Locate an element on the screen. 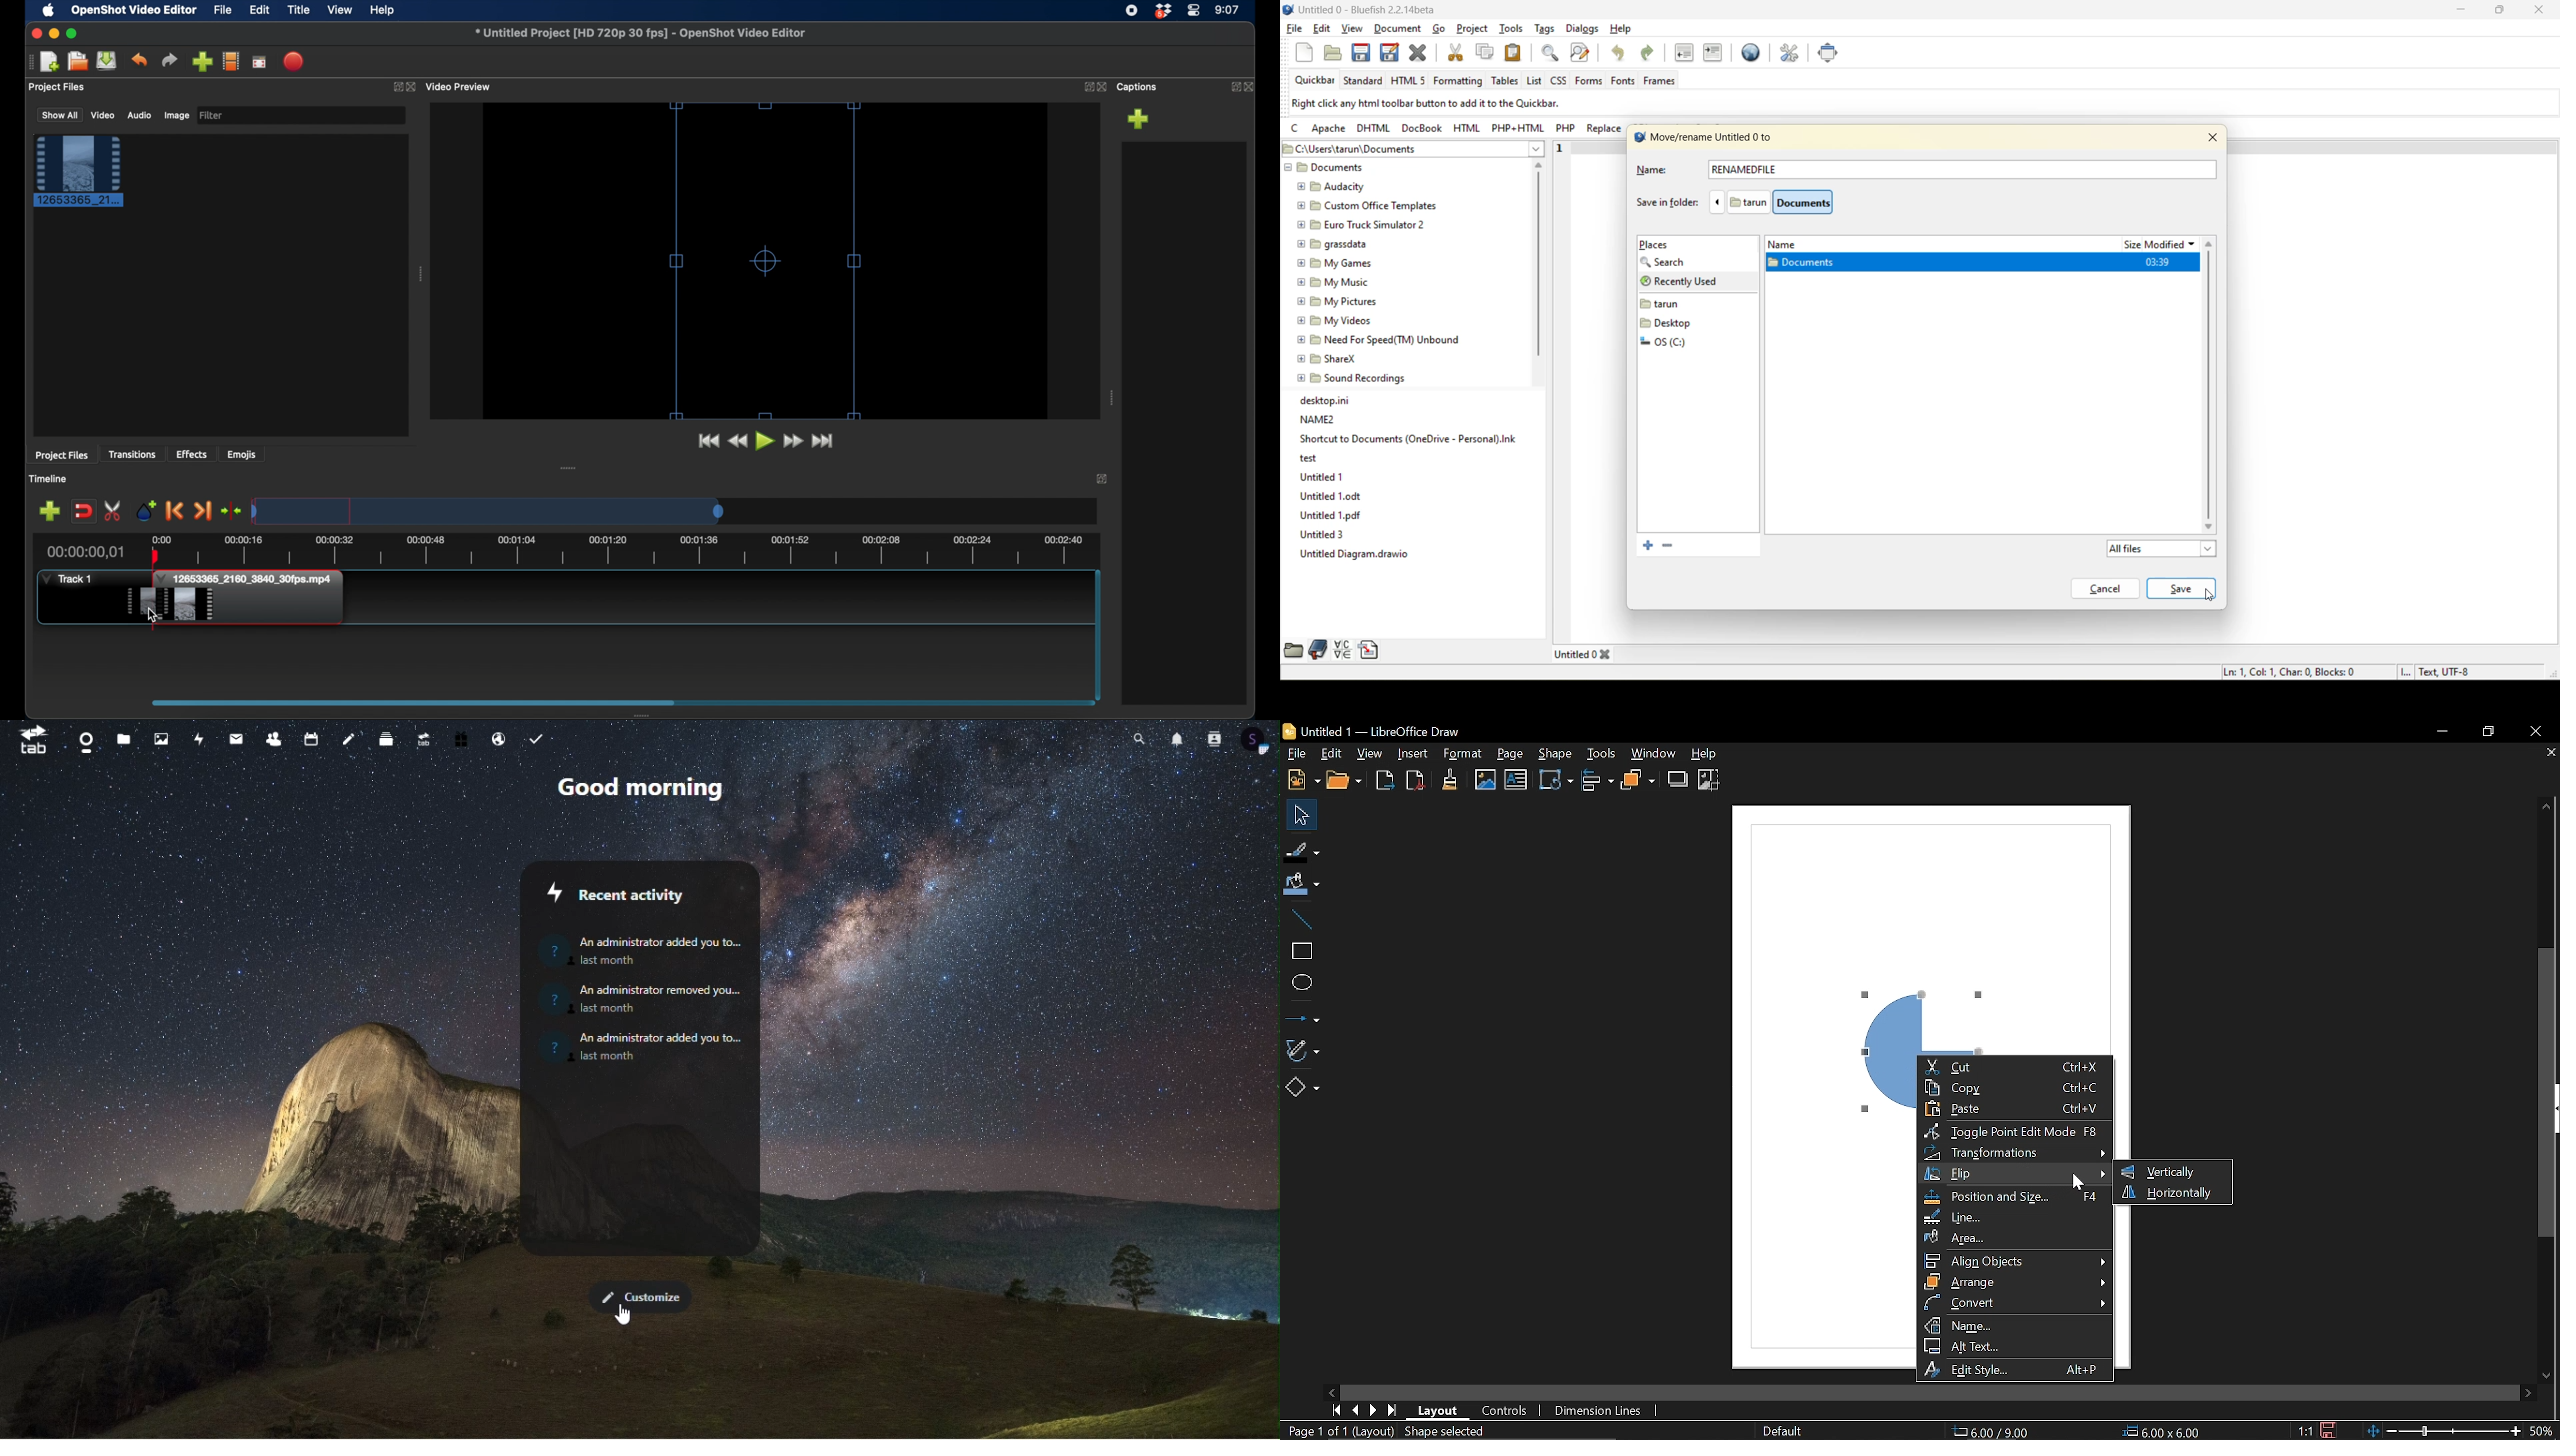 This screenshot has width=2576, height=1456. My Games is located at coordinates (1337, 262).